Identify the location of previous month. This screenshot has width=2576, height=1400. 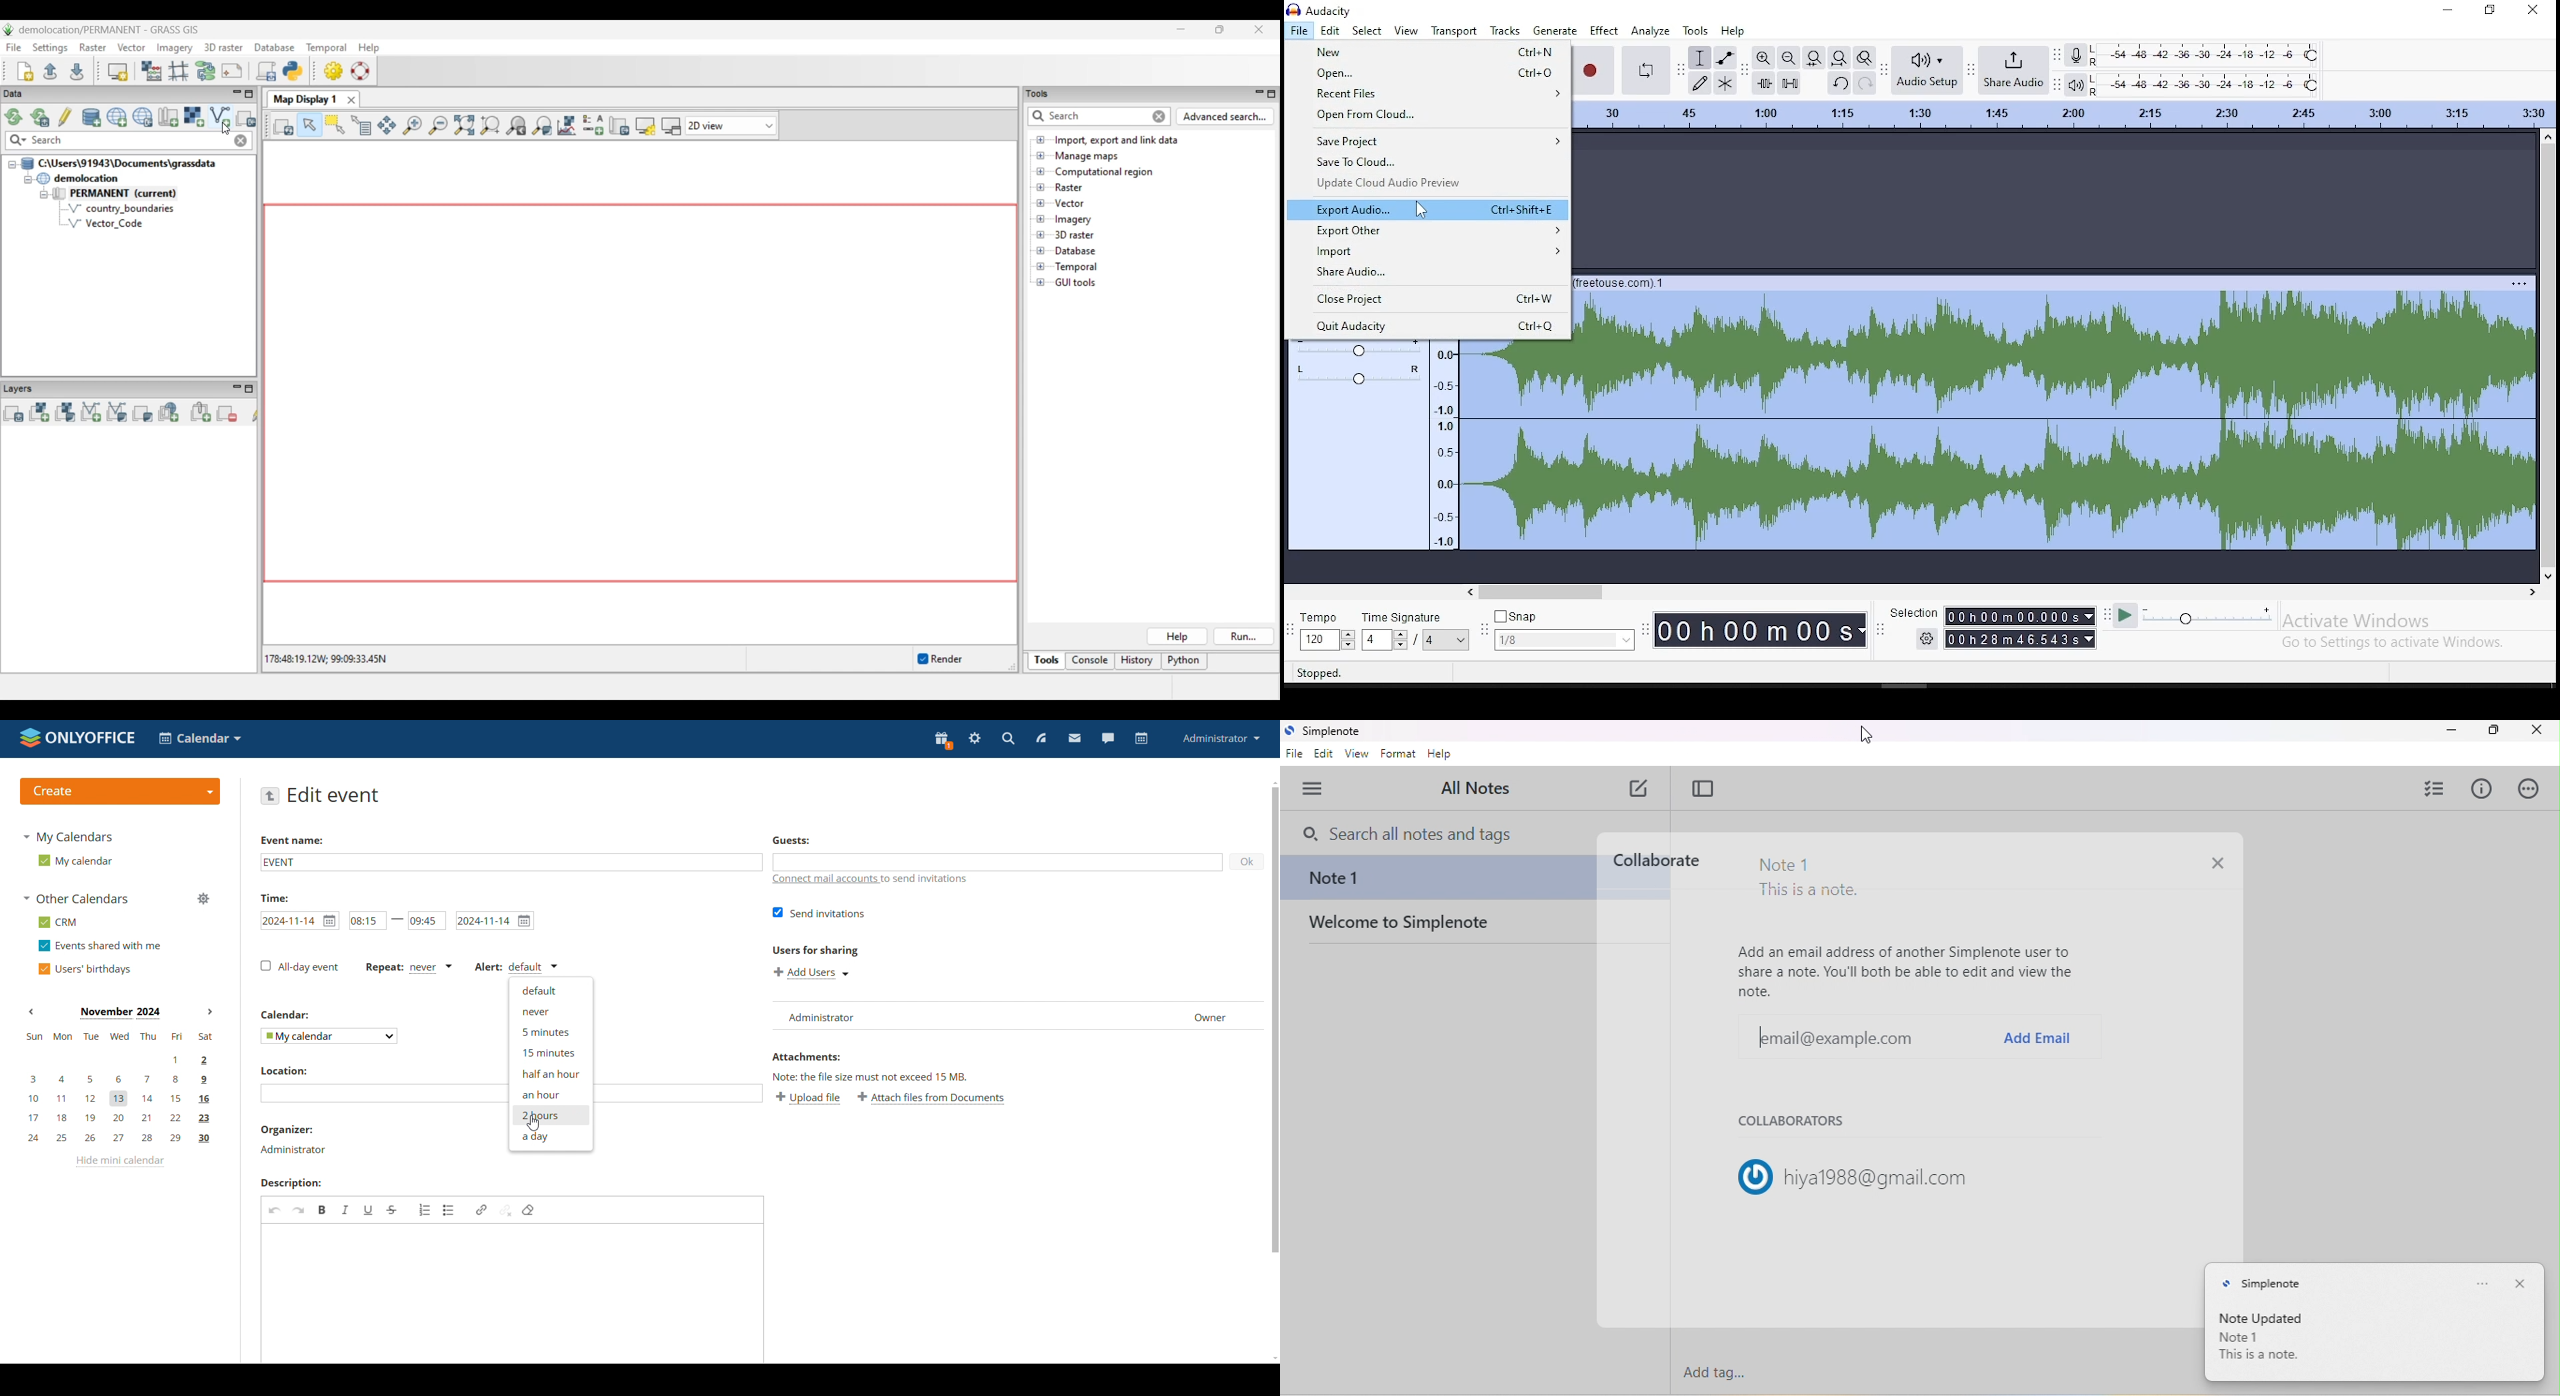
(31, 1011).